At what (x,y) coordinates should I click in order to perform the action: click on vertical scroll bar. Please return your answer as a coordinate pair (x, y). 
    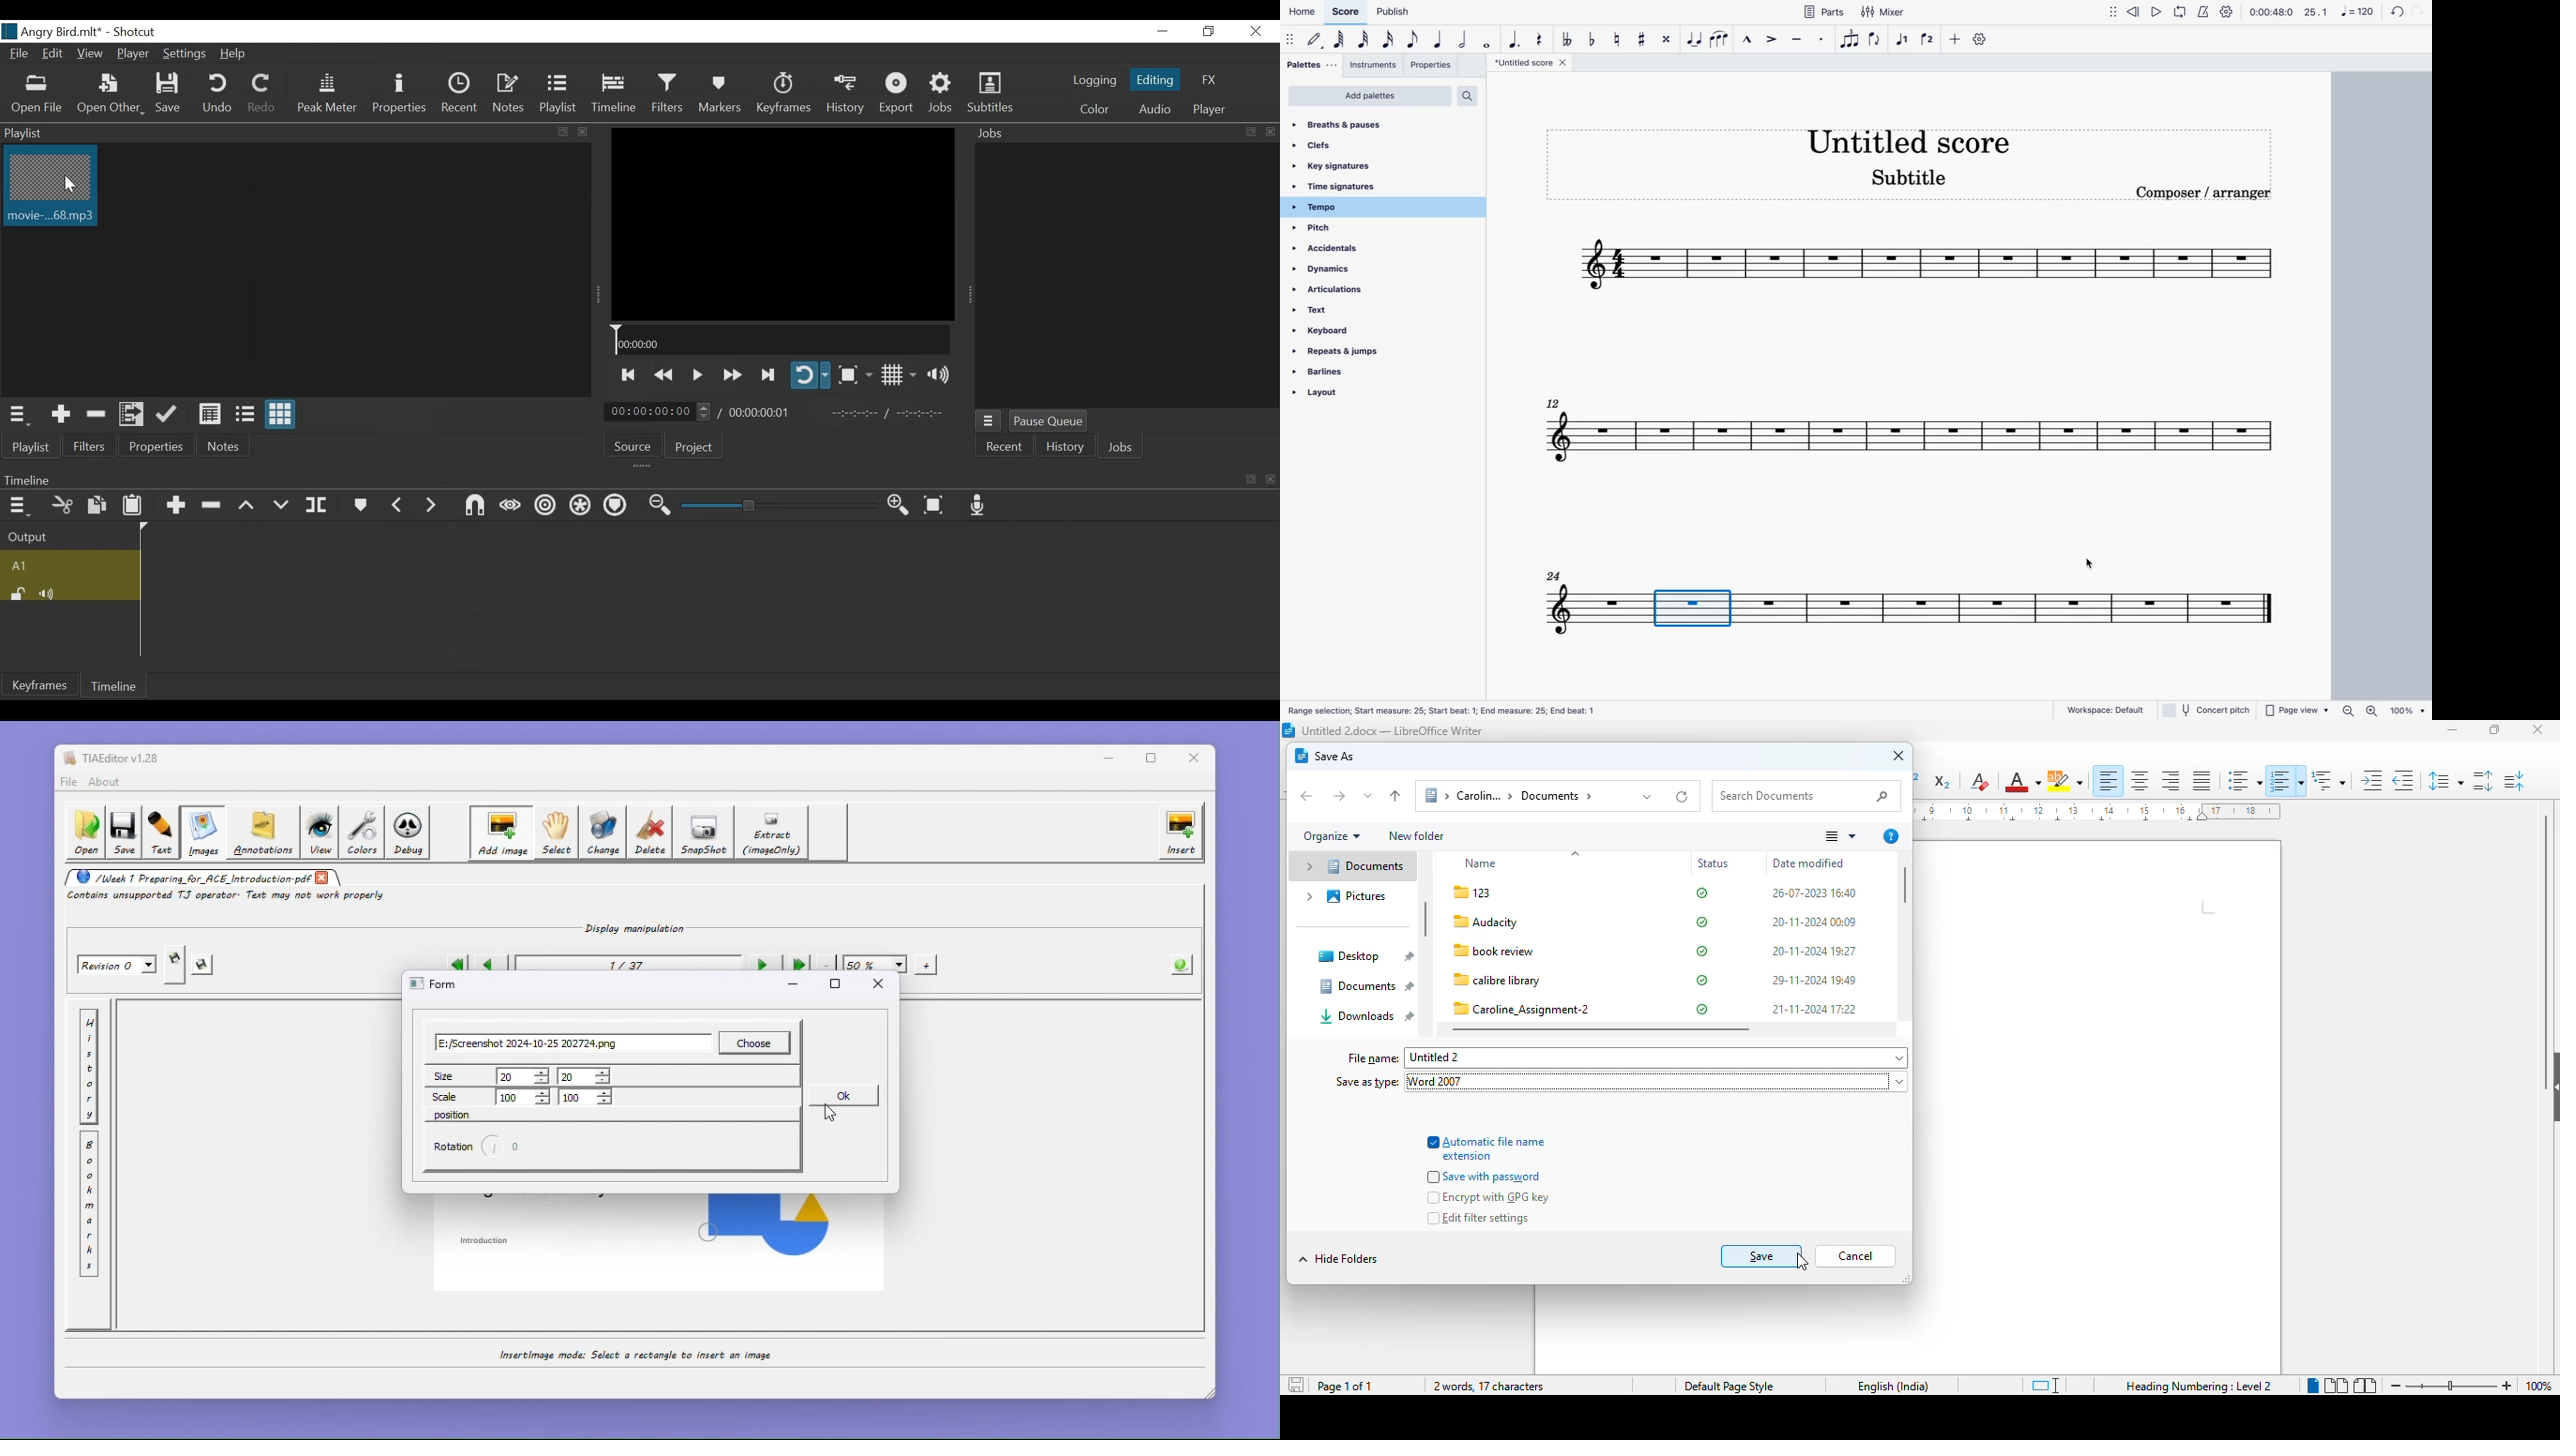
    Looking at the image, I should click on (1425, 920).